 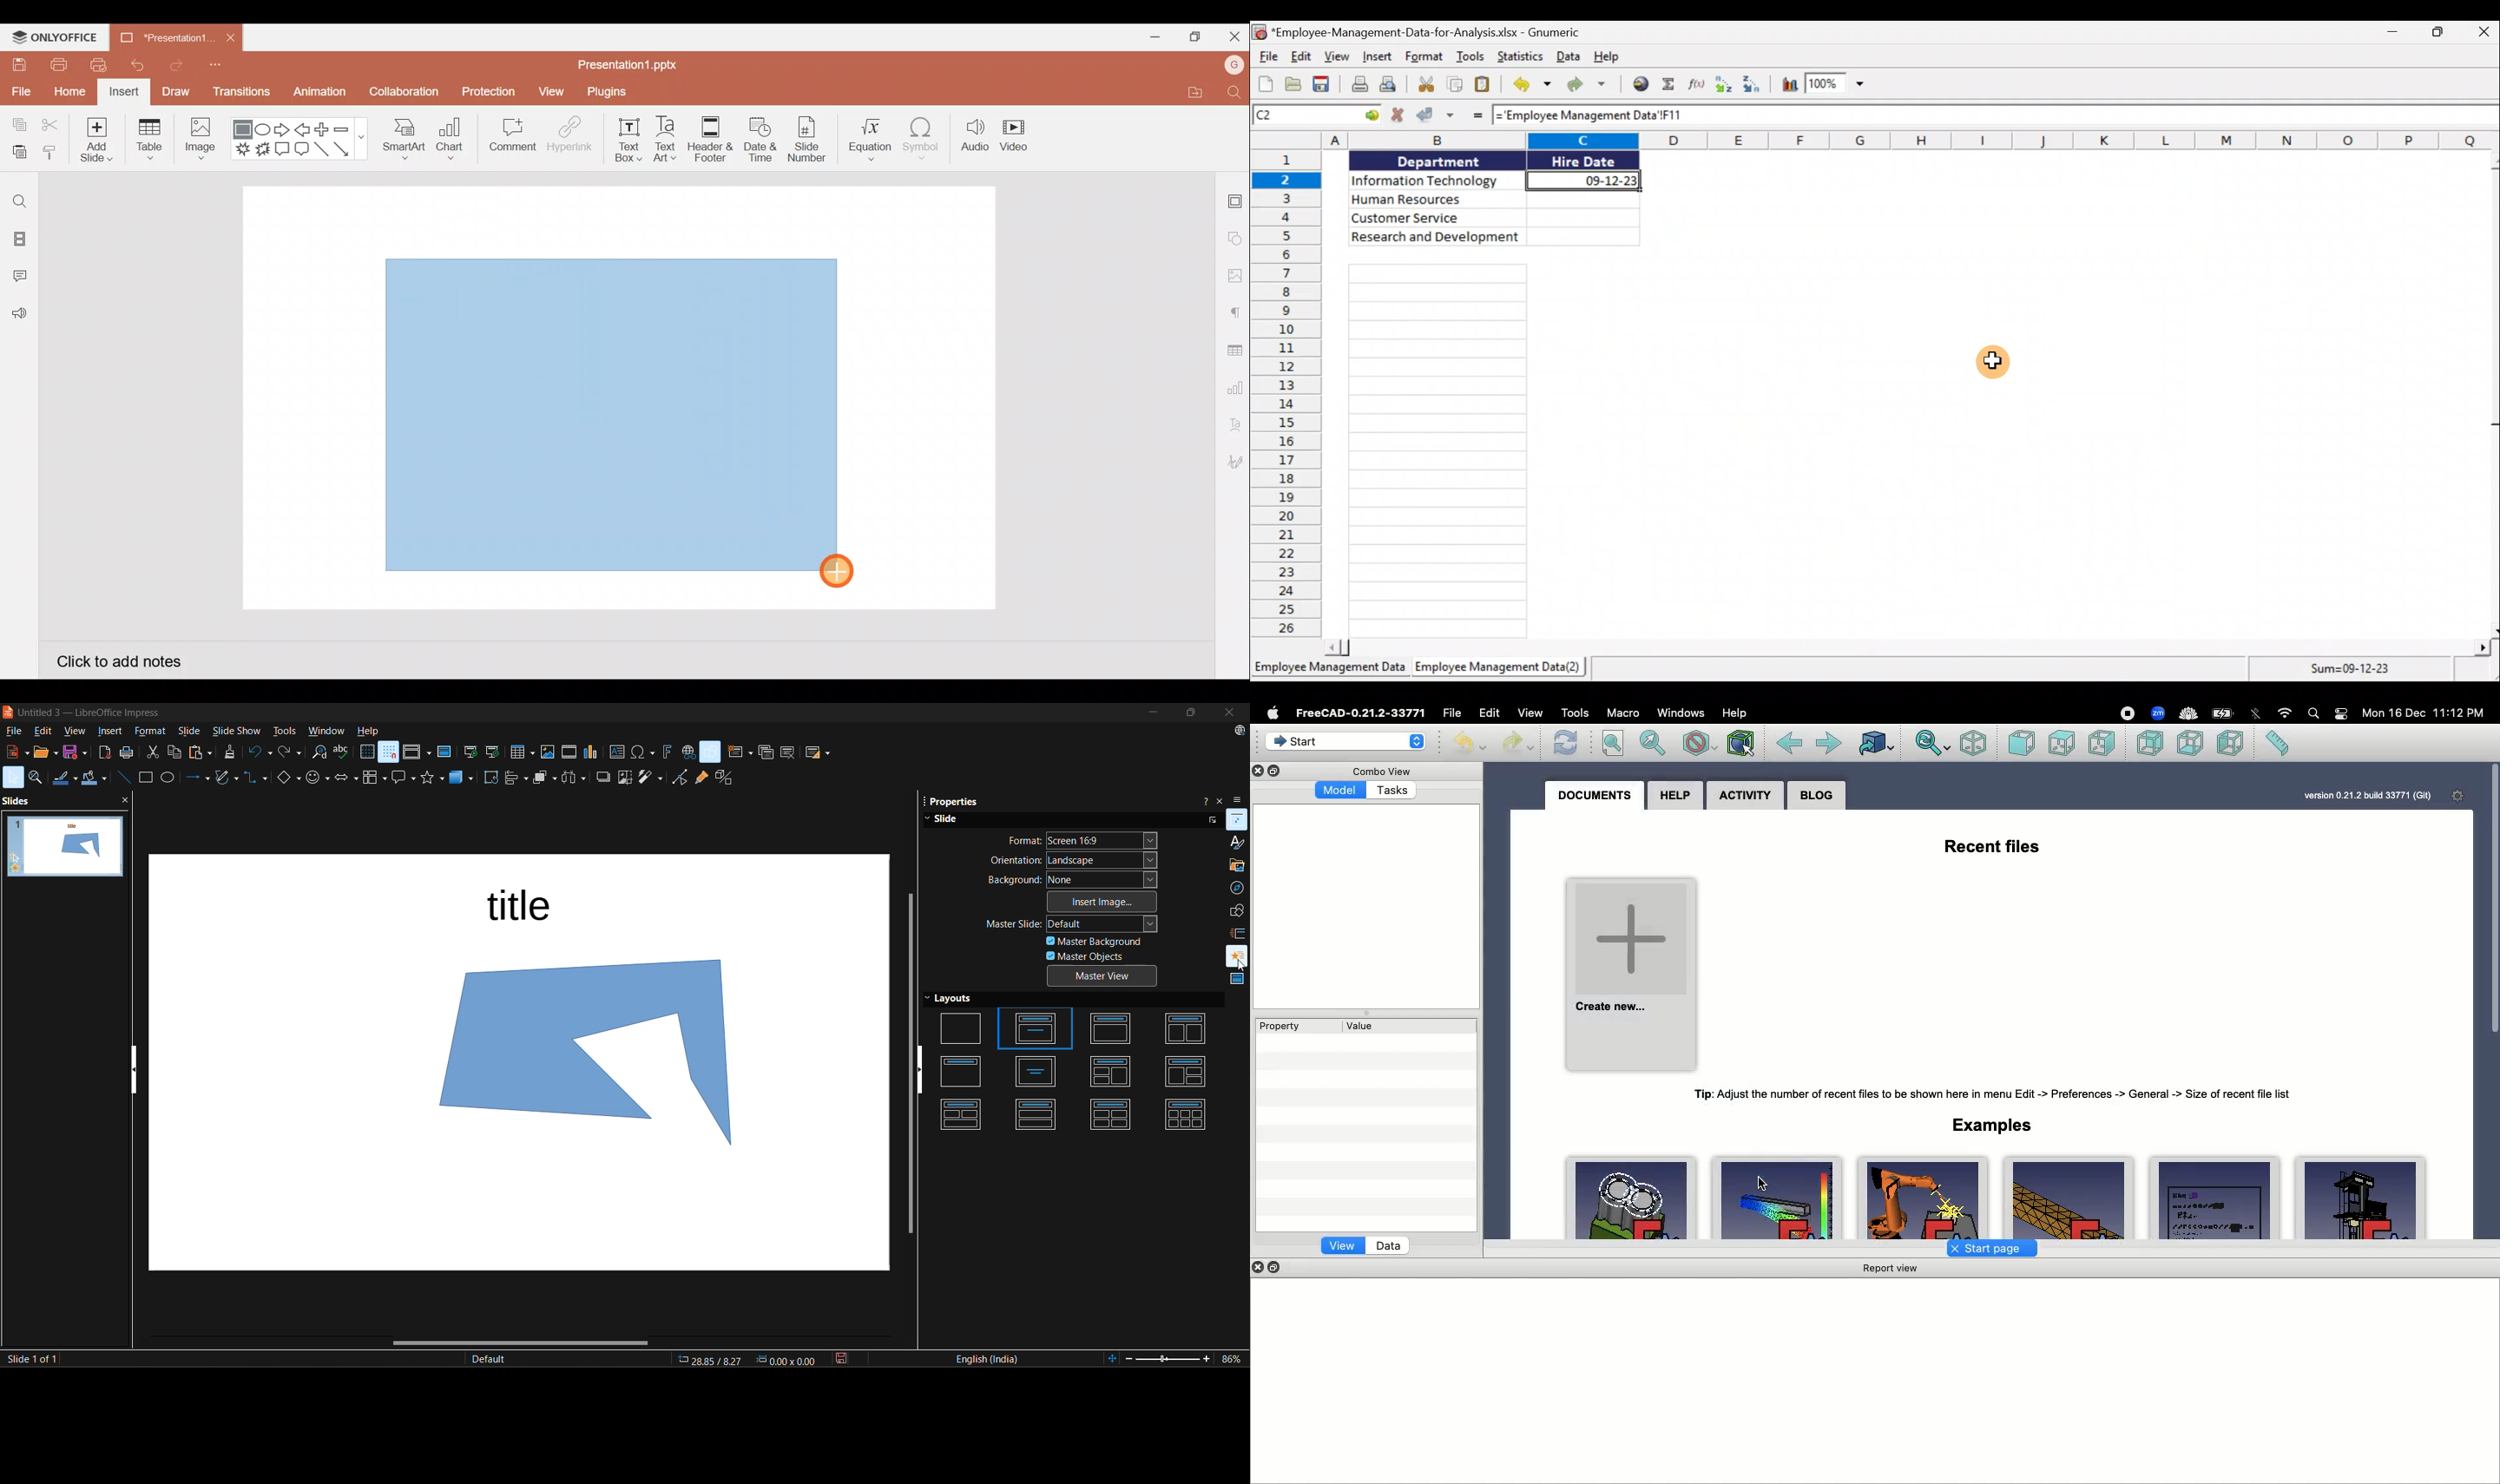 What do you see at coordinates (243, 130) in the screenshot?
I see `Rectangle` at bounding box center [243, 130].